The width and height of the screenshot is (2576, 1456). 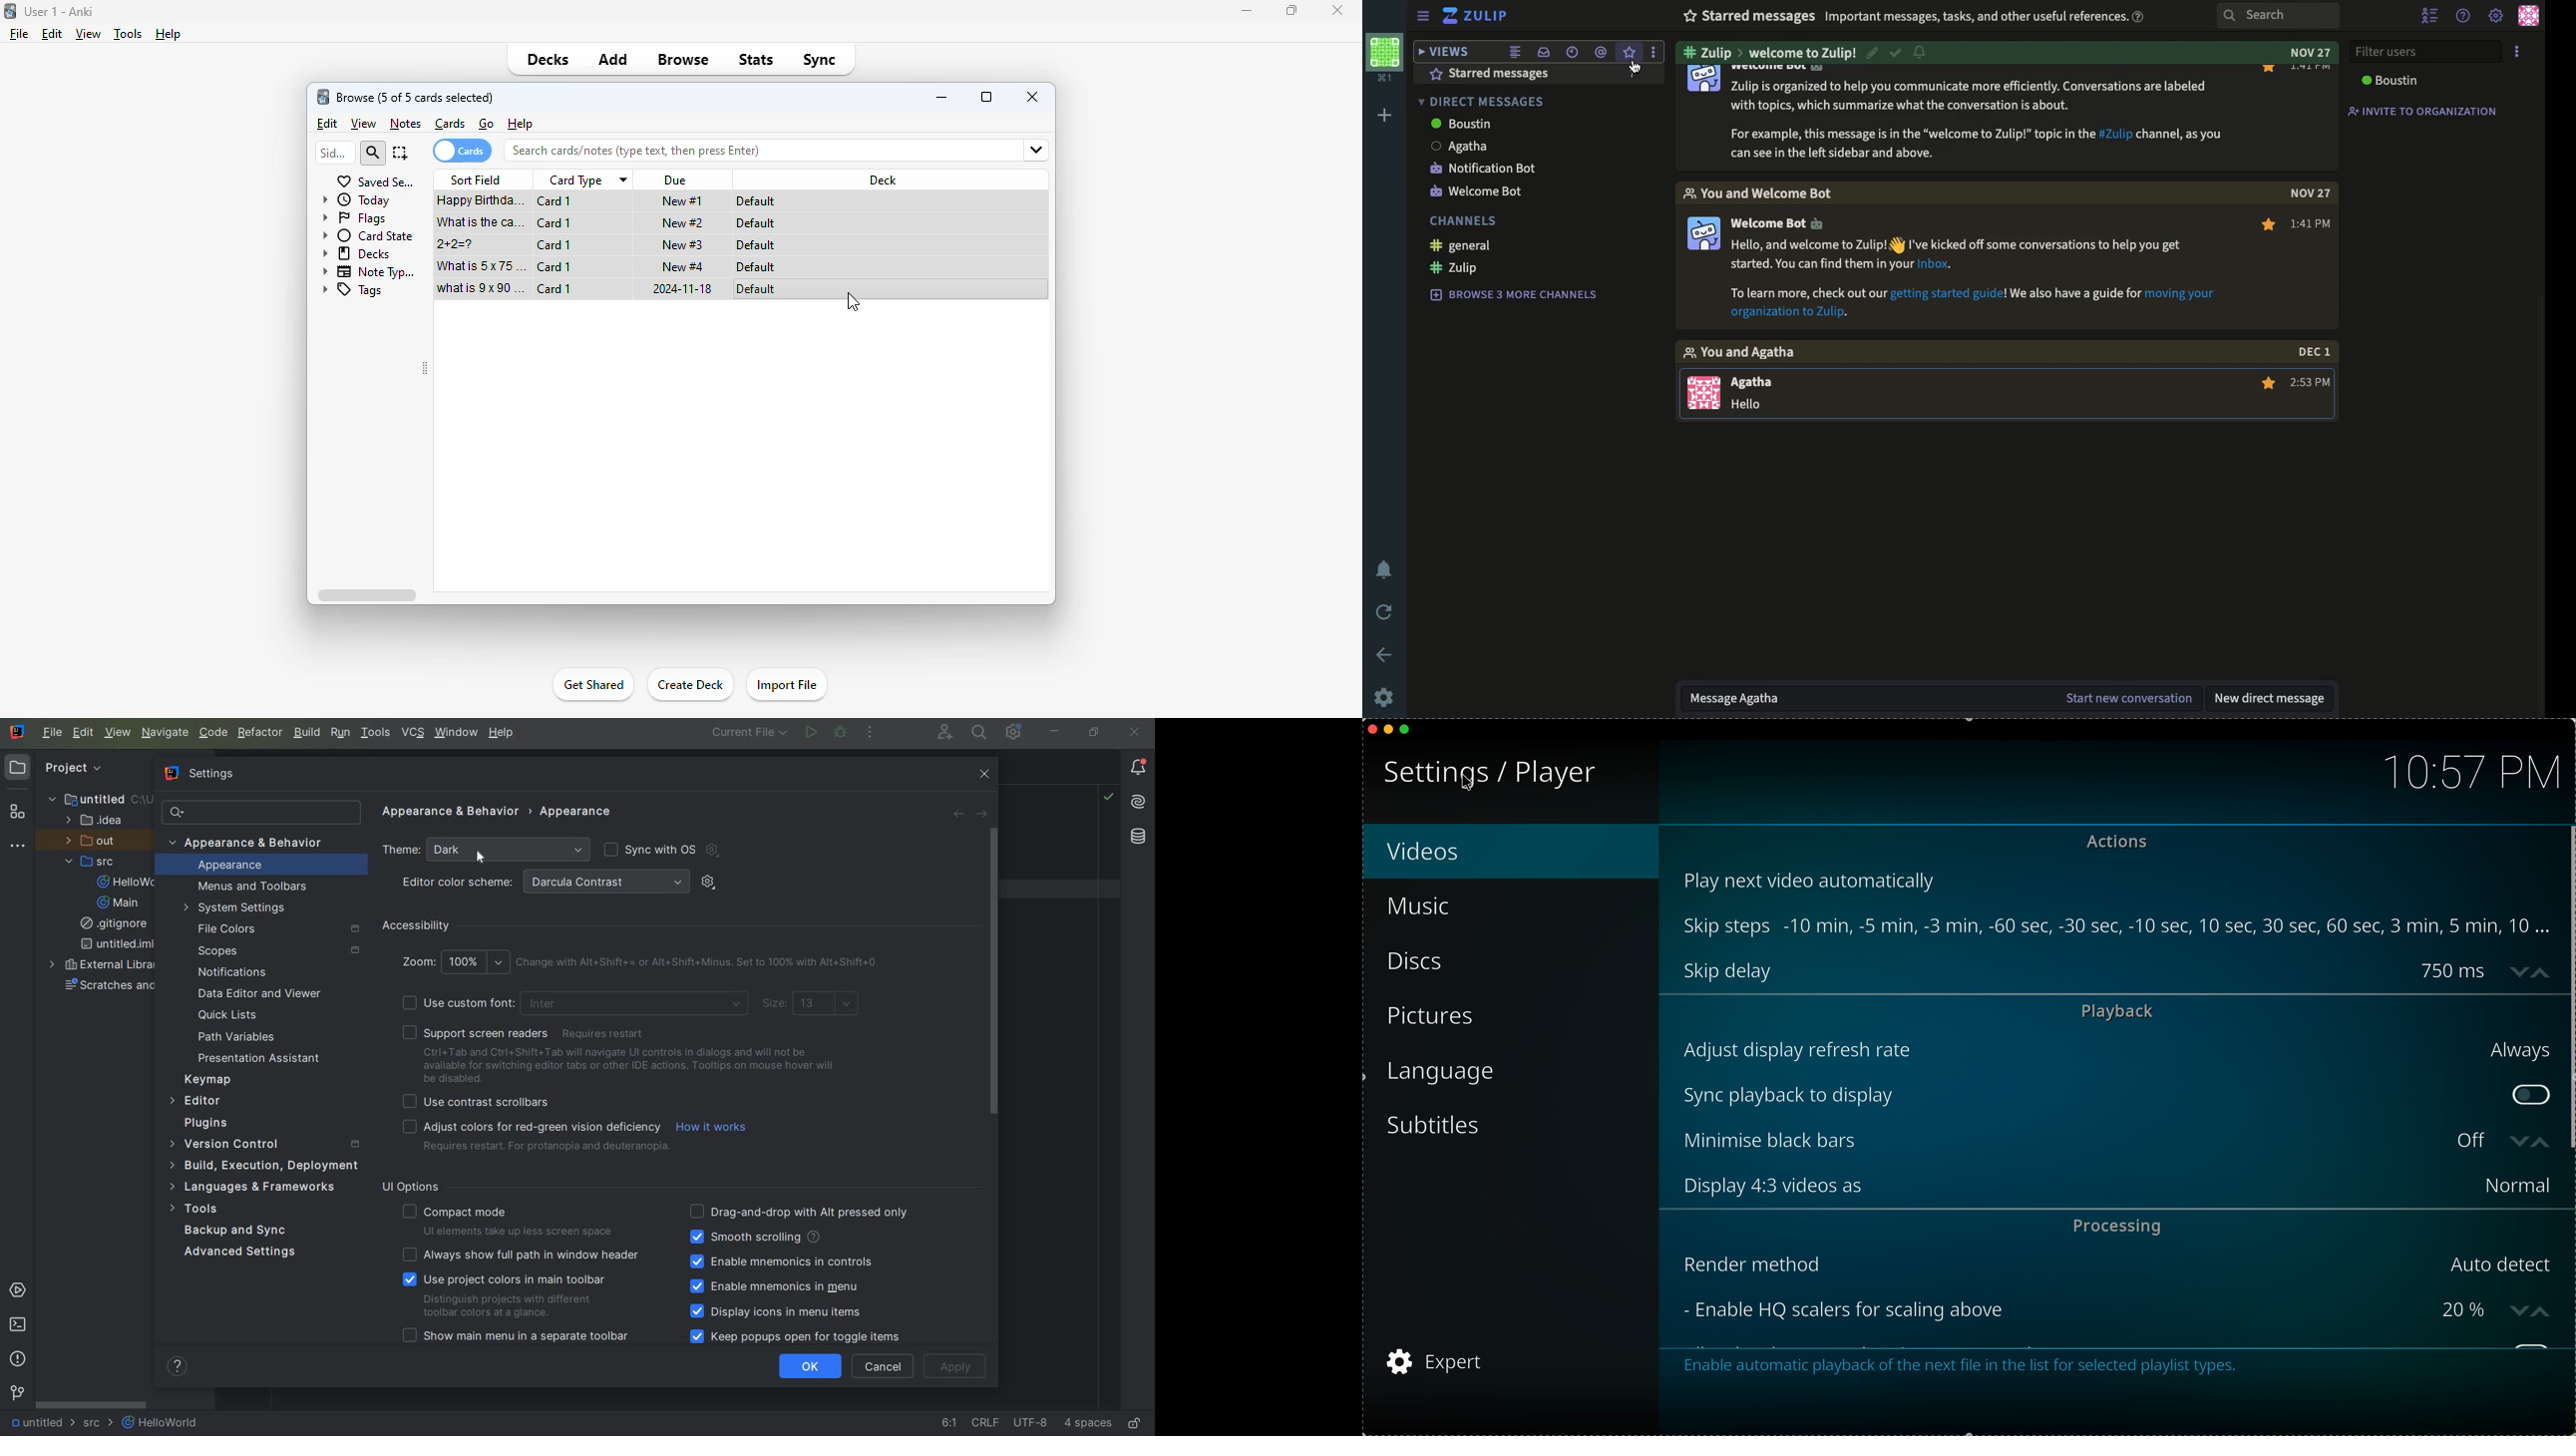 What do you see at coordinates (1486, 774) in the screenshot?
I see `Settings/player` at bounding box center [1486, 774].